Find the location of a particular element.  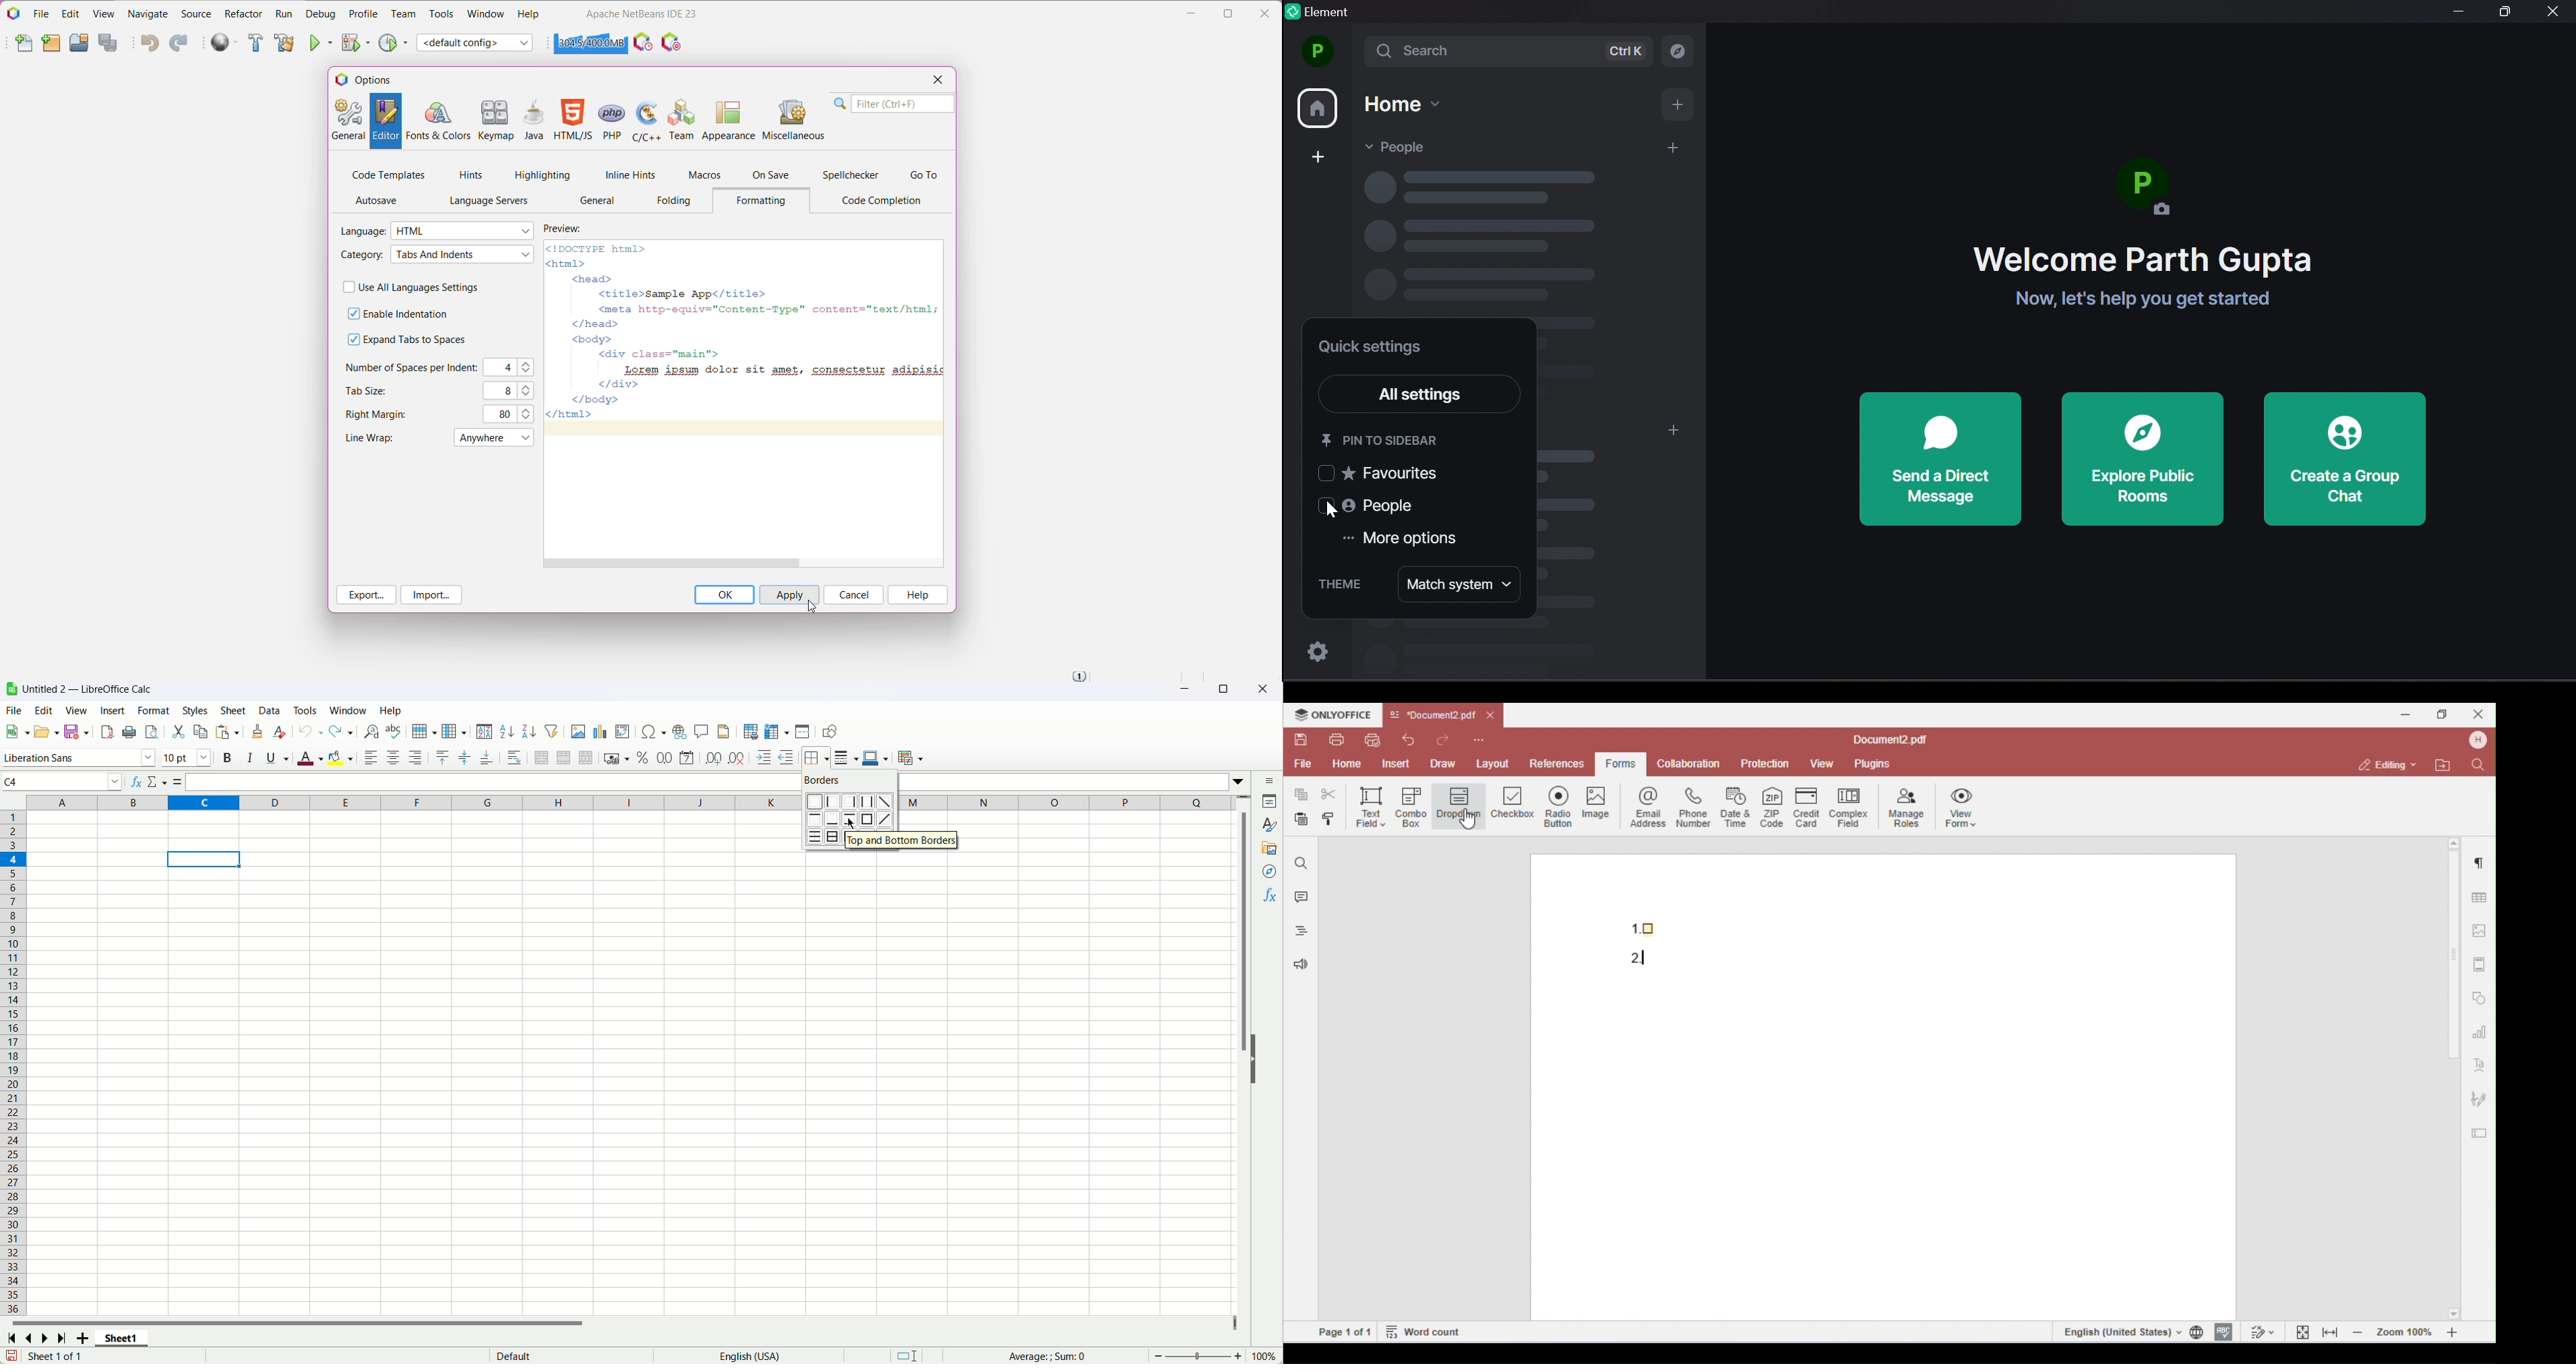

Outer border is located at coordinates (867, 818).